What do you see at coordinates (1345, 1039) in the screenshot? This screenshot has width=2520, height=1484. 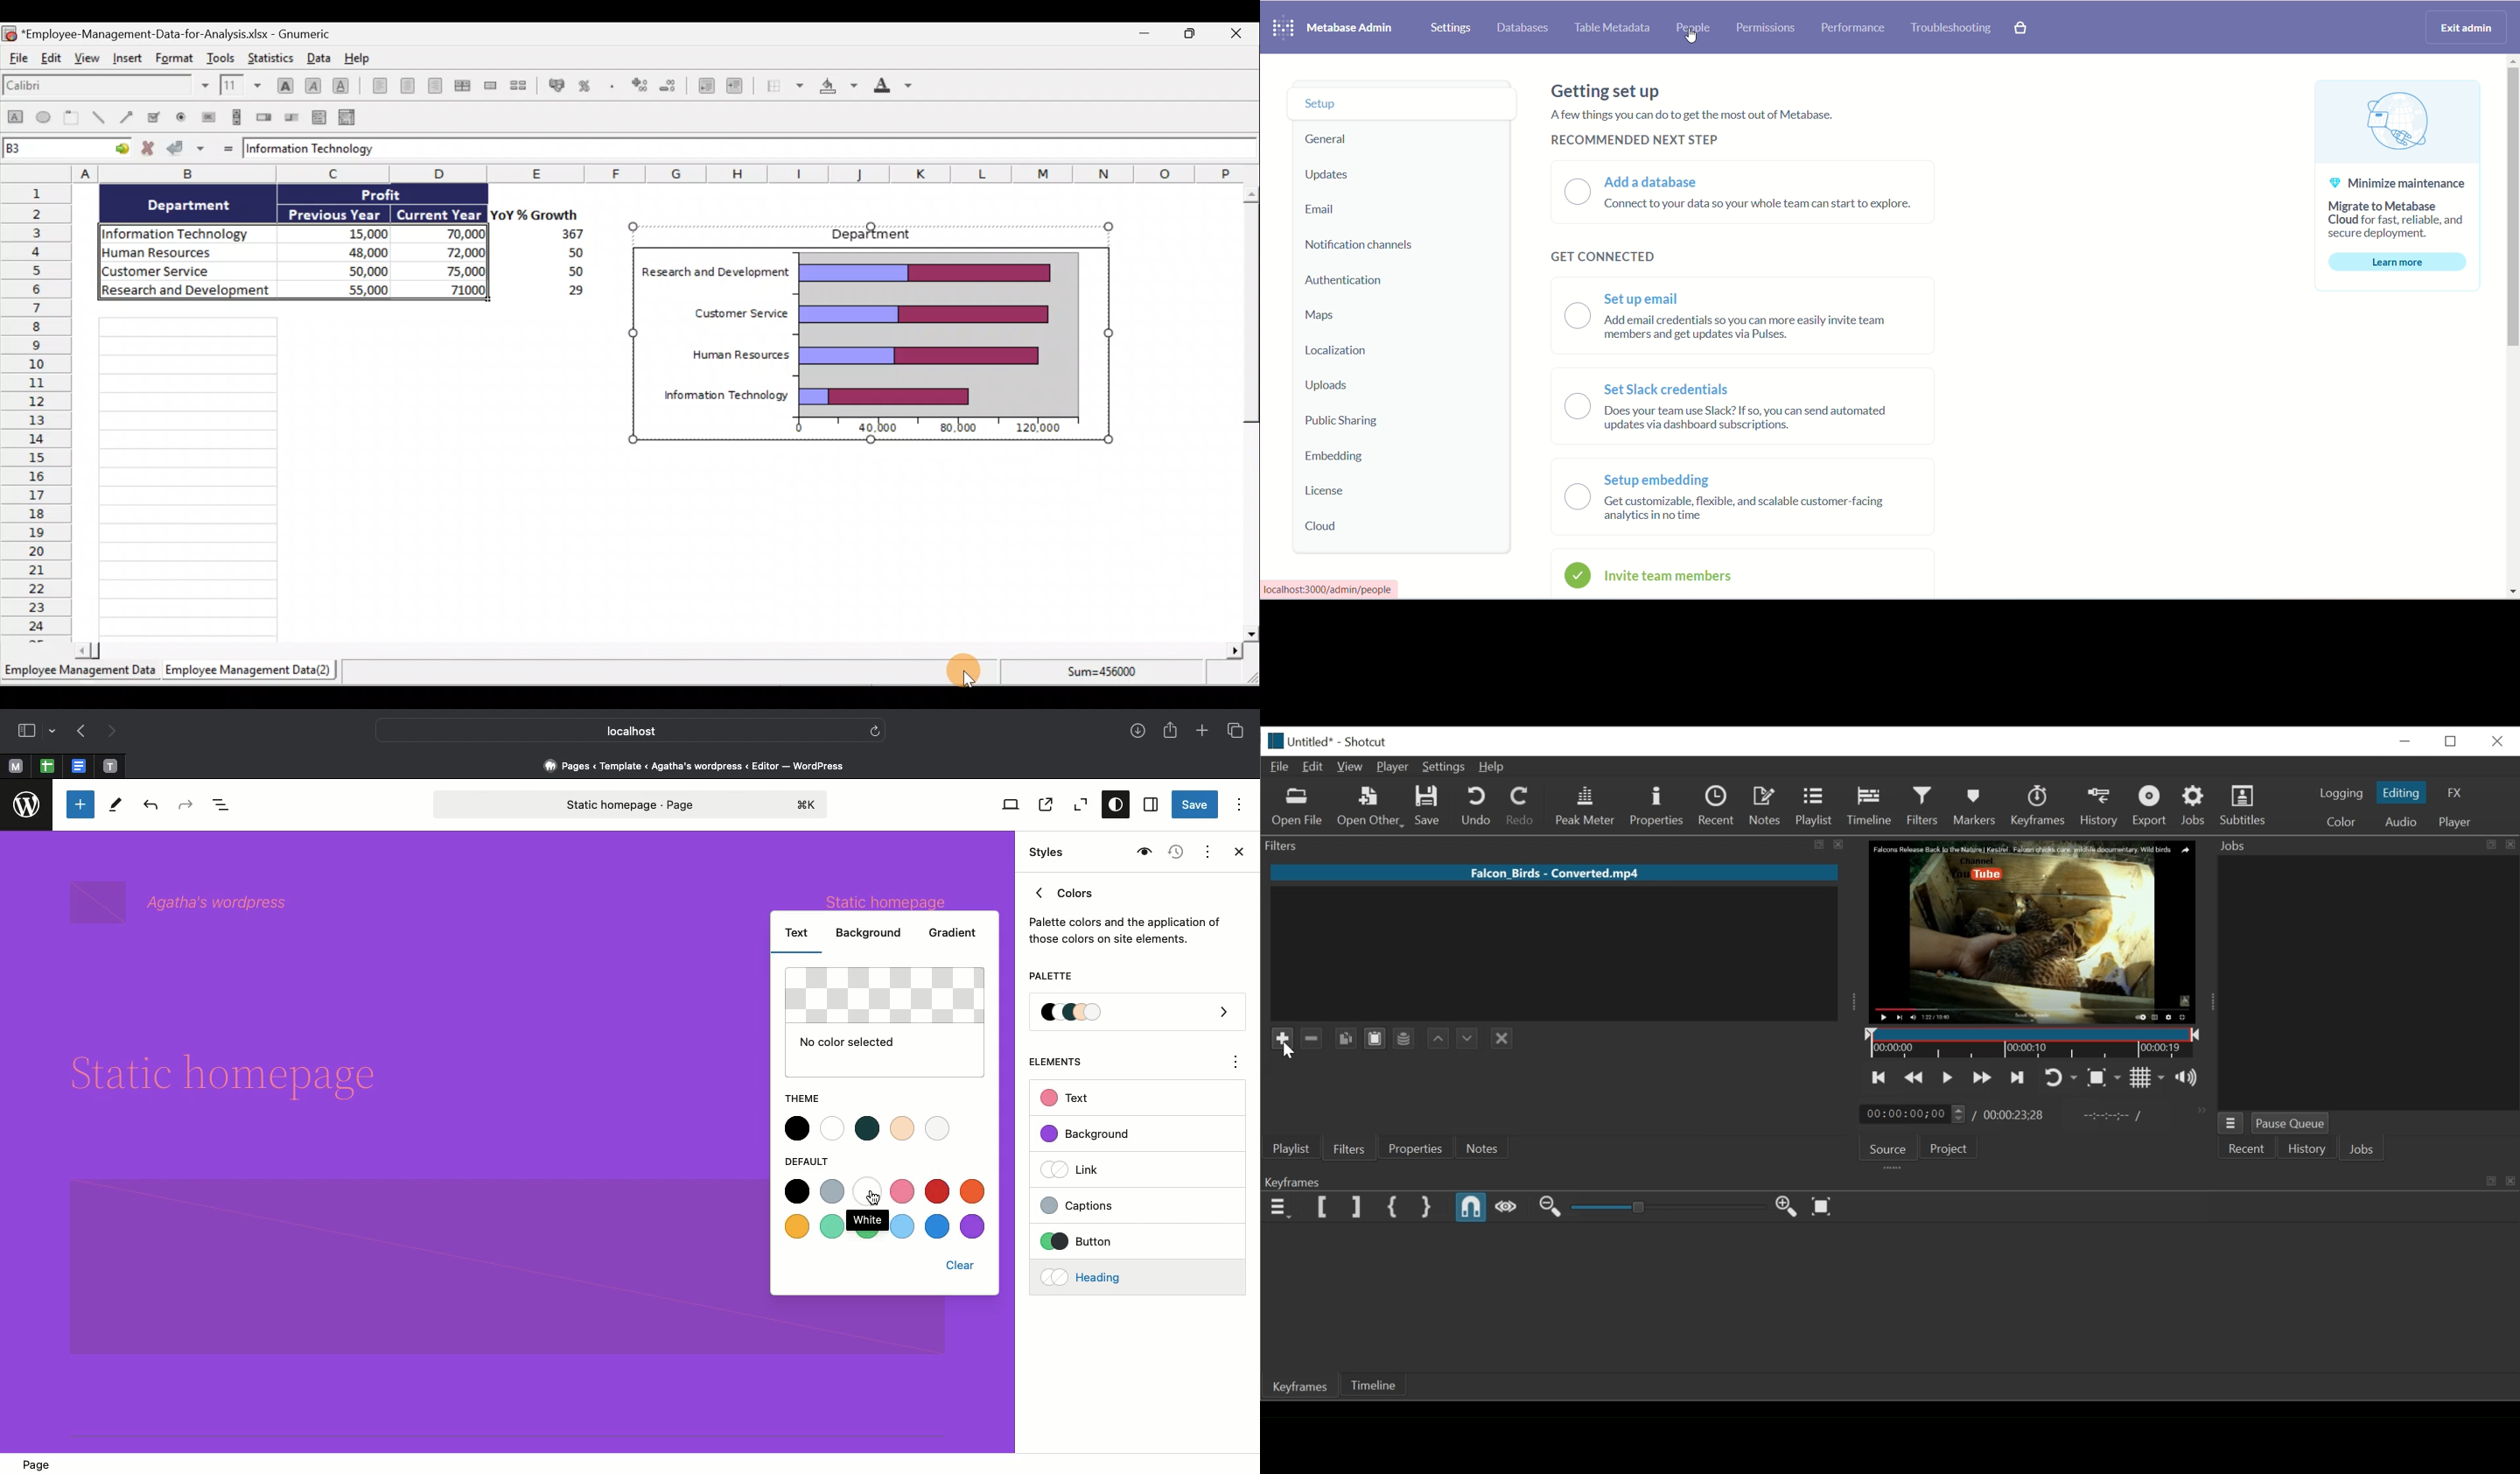 I see `Copy checked filters` at bounding box center [1345, 1039].